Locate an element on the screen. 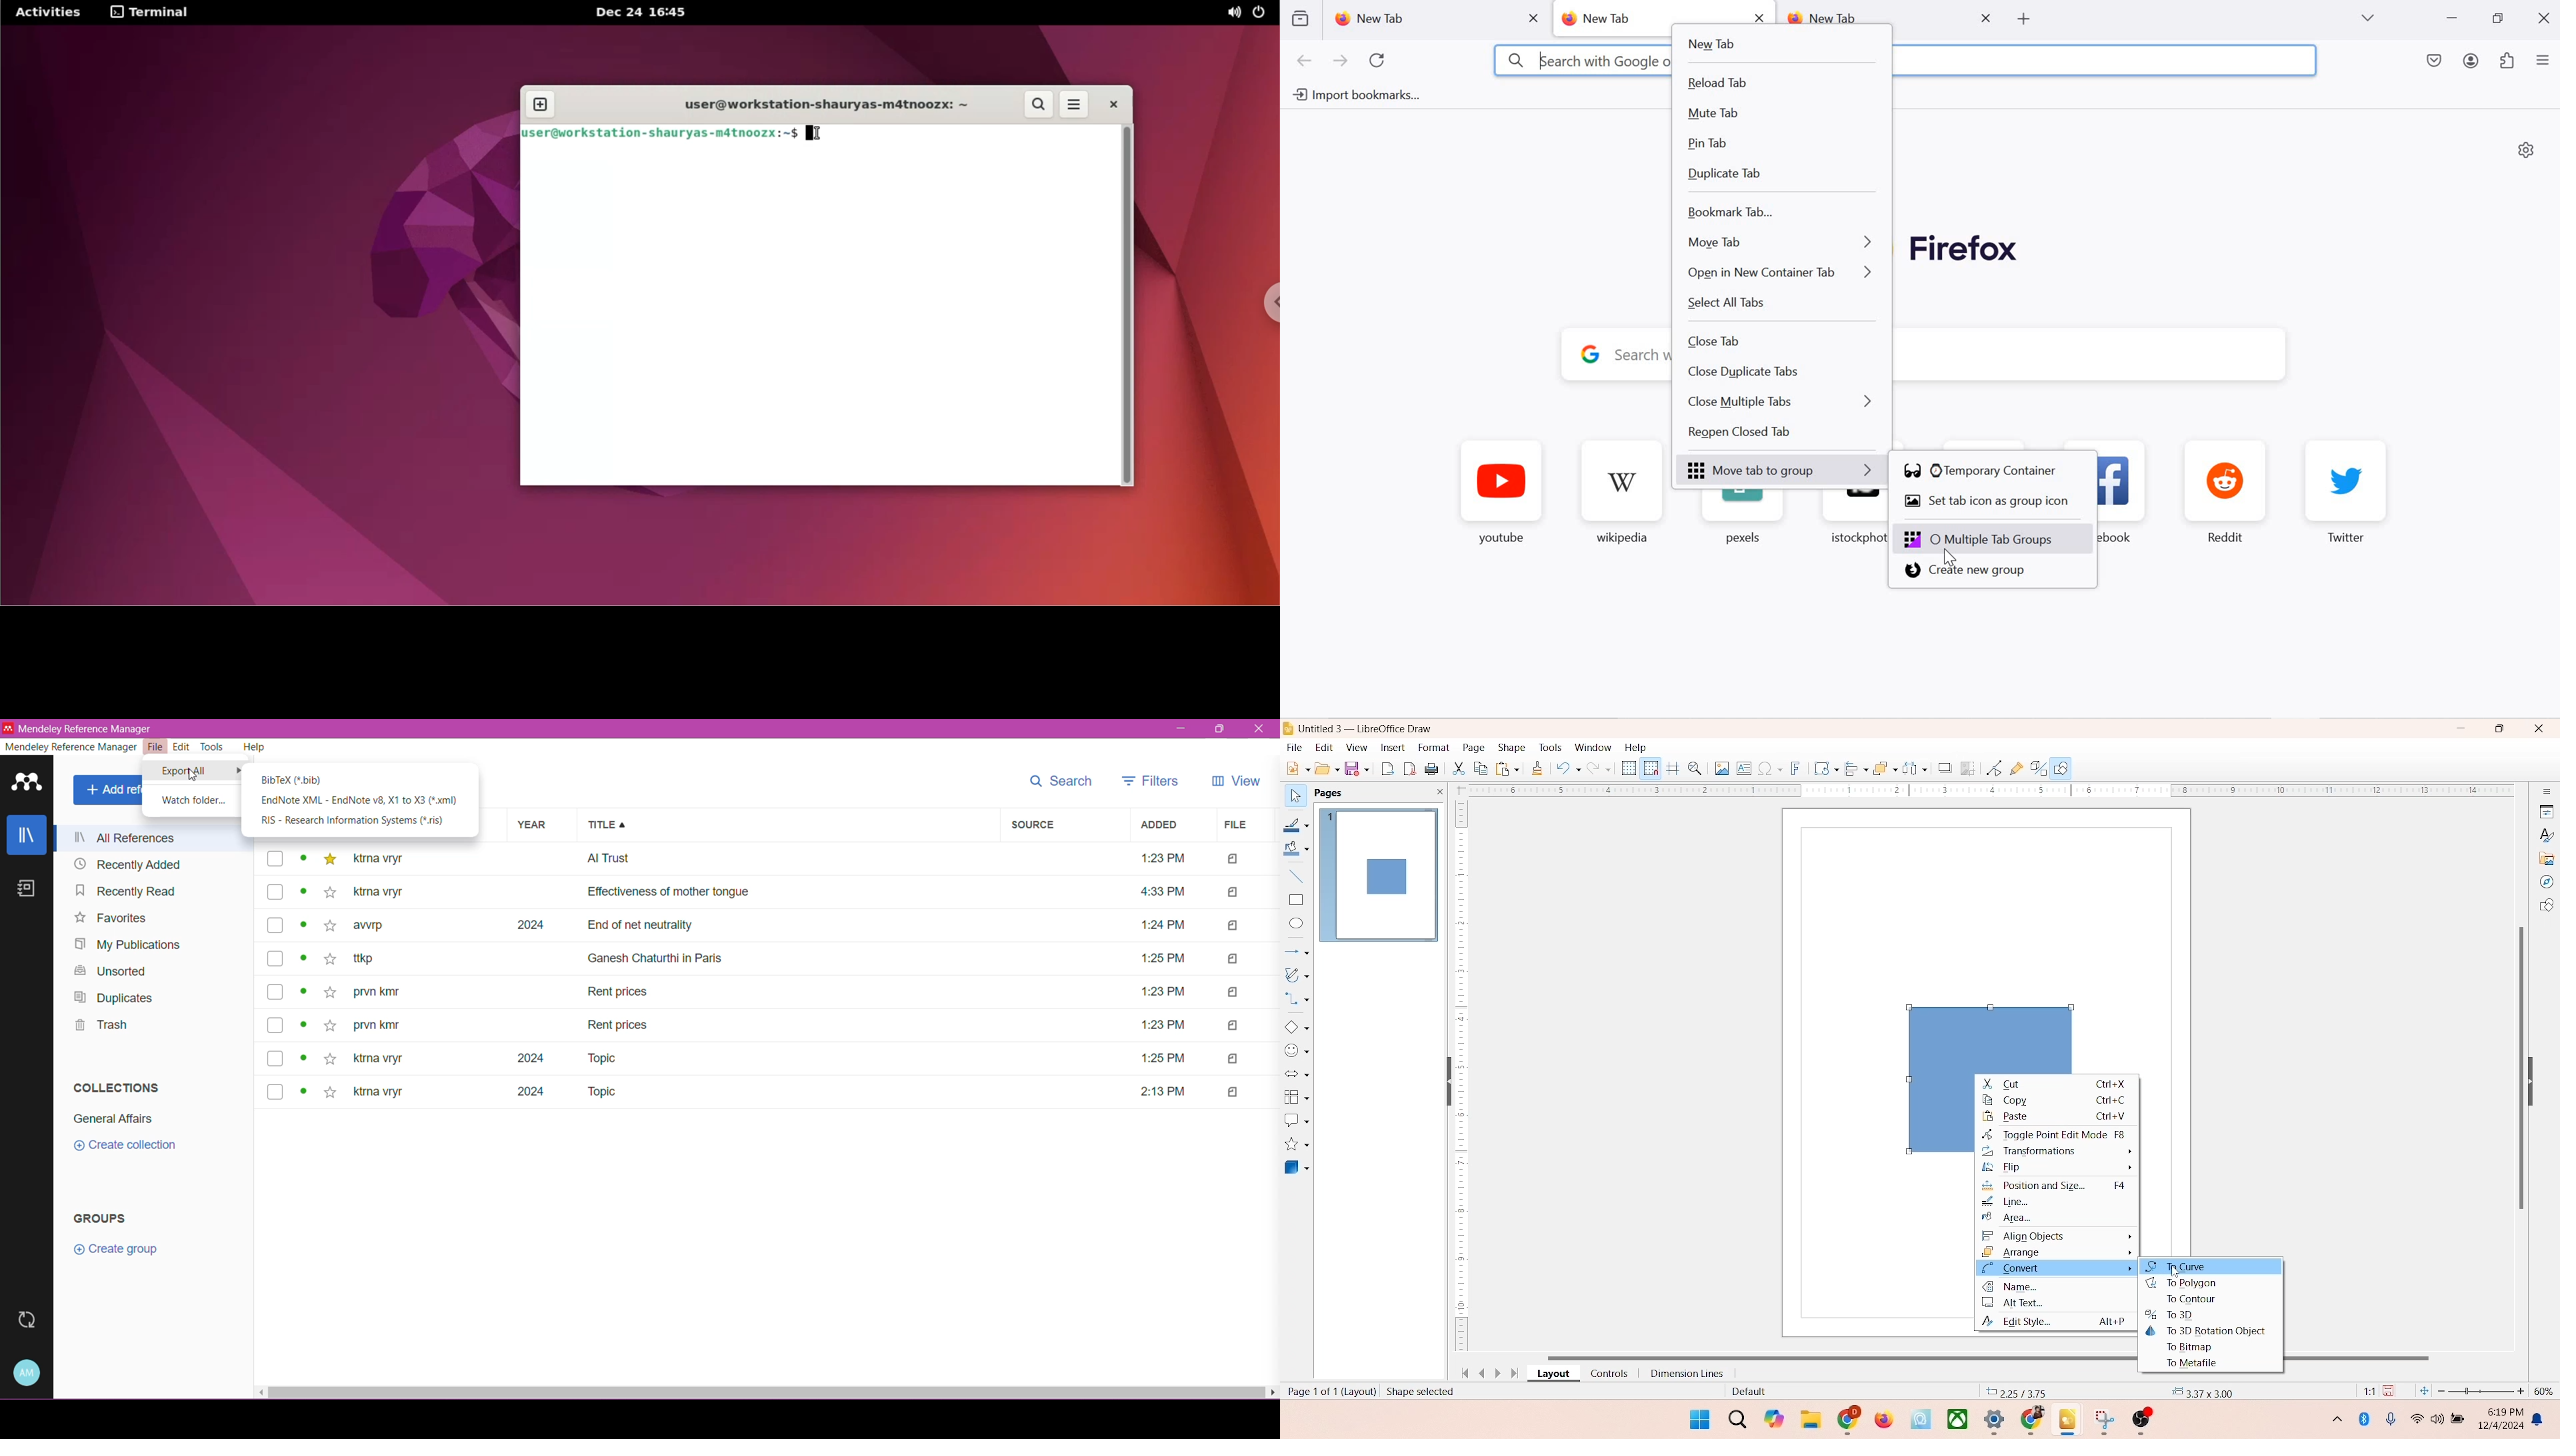  cut is located at coordinates (1459, 770).